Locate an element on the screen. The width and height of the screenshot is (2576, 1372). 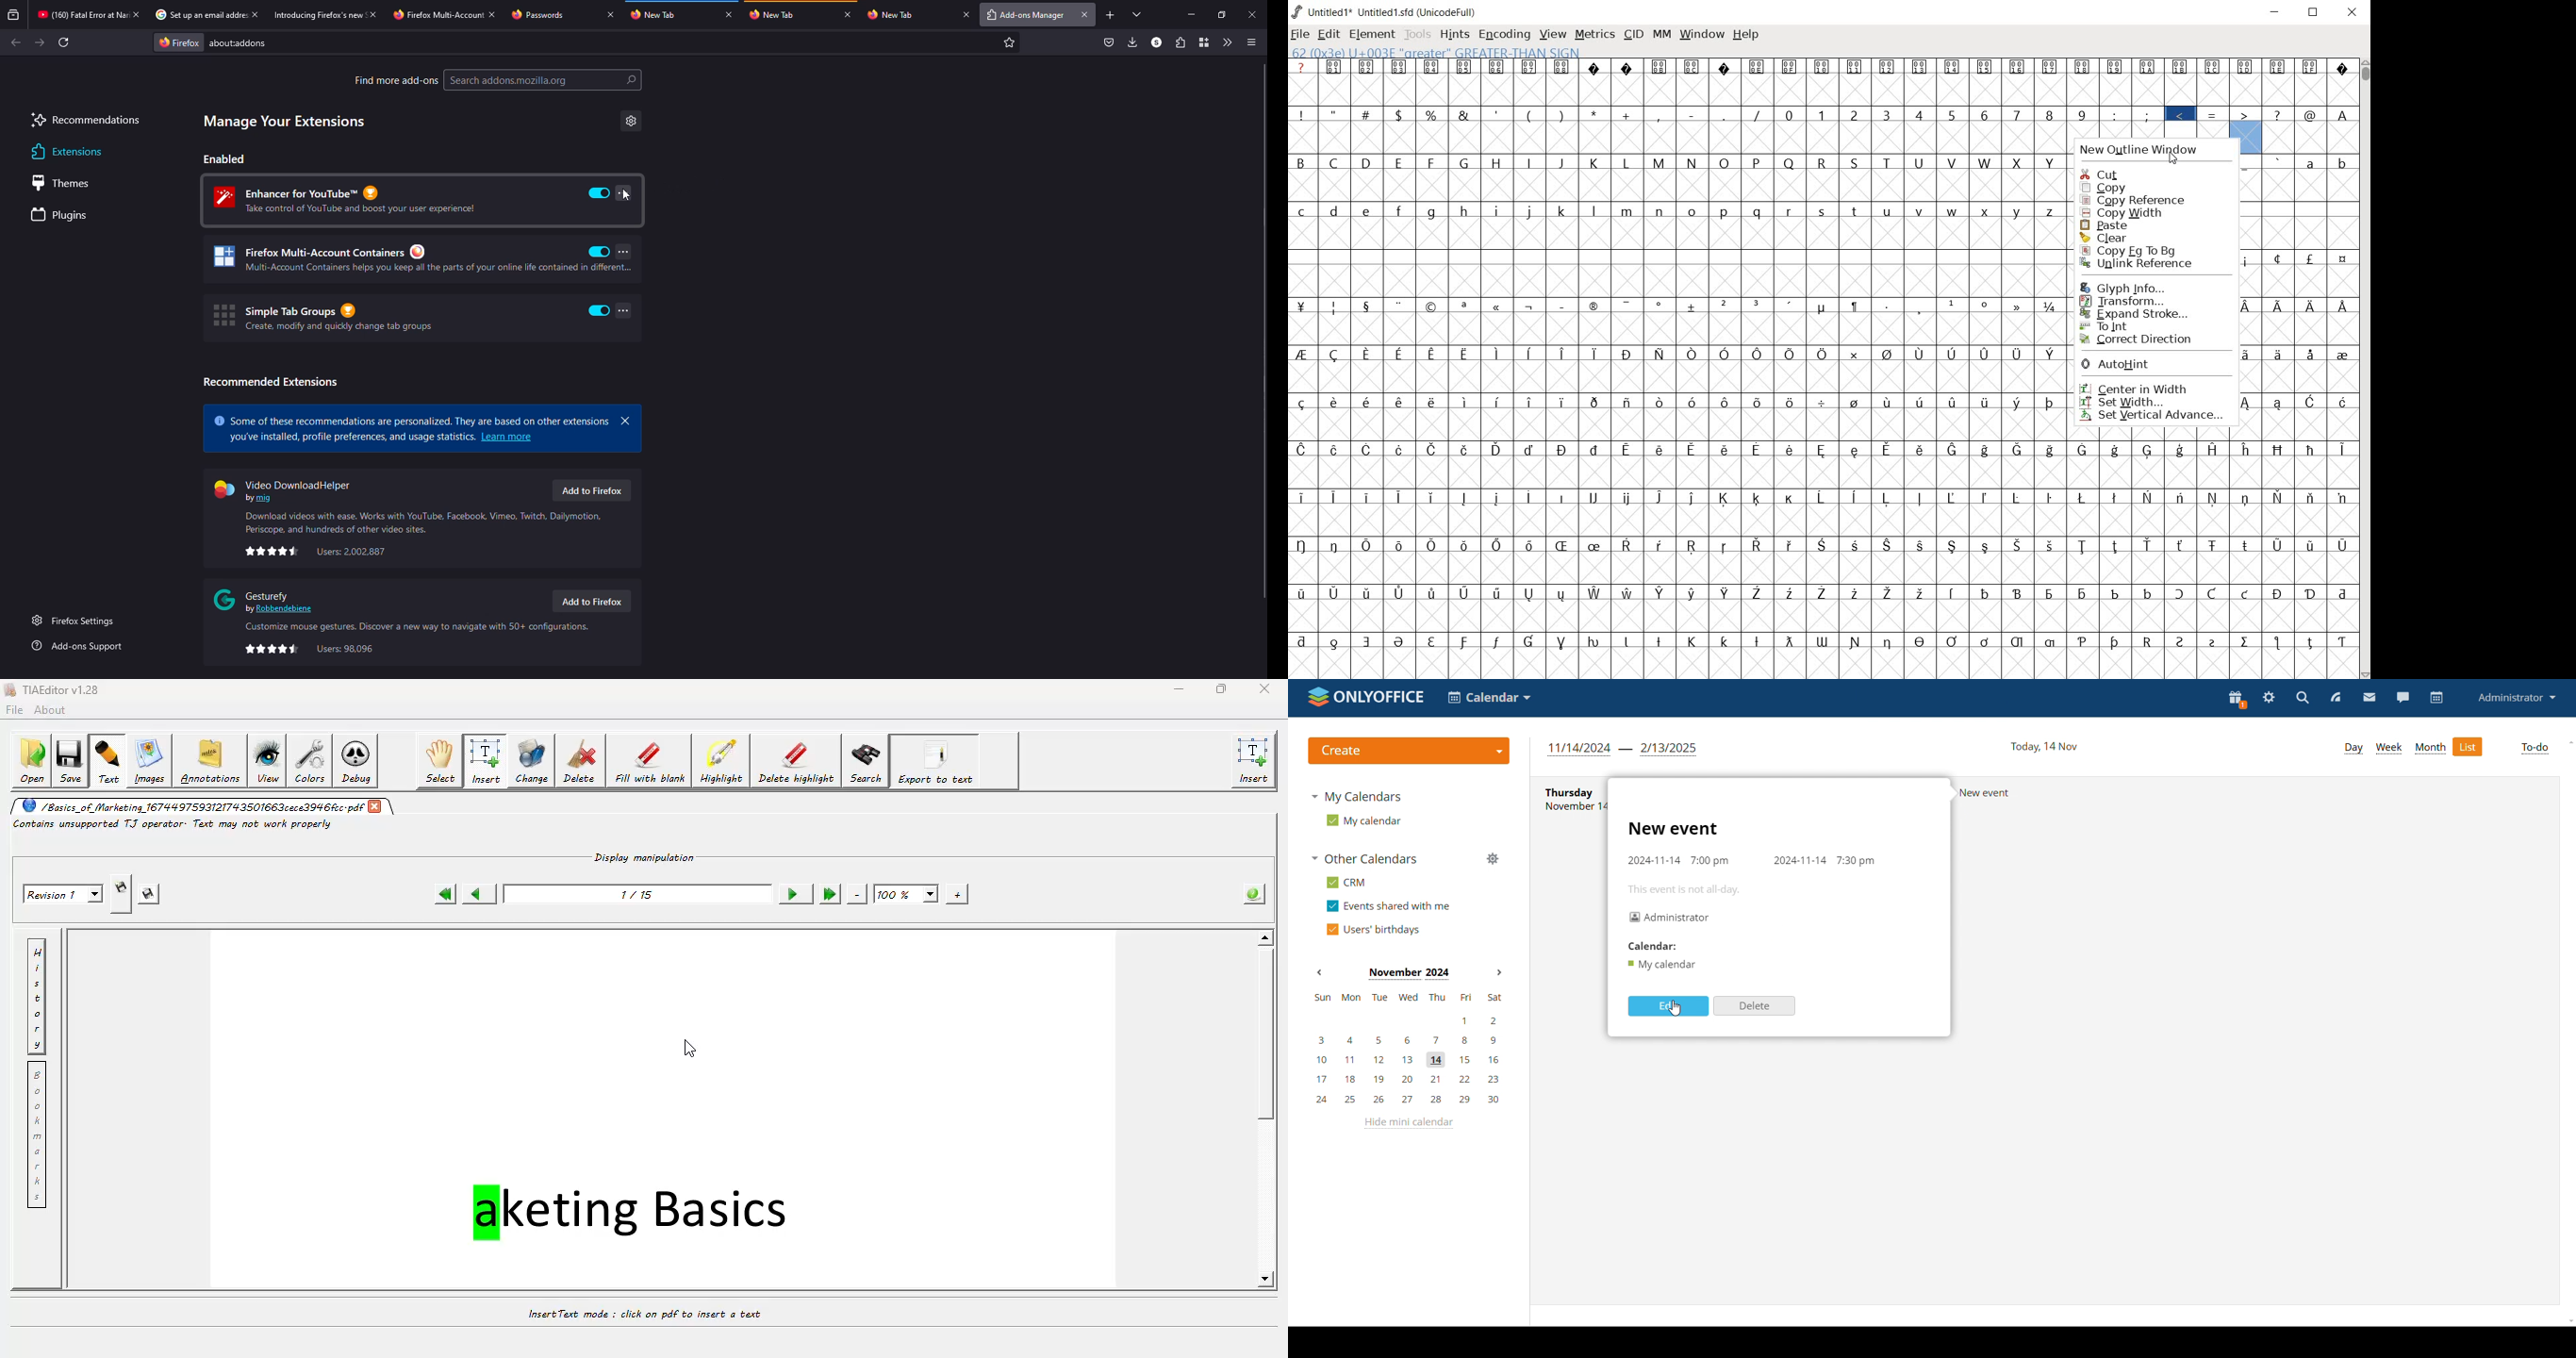
profile is located at coordinates (1157, 42).